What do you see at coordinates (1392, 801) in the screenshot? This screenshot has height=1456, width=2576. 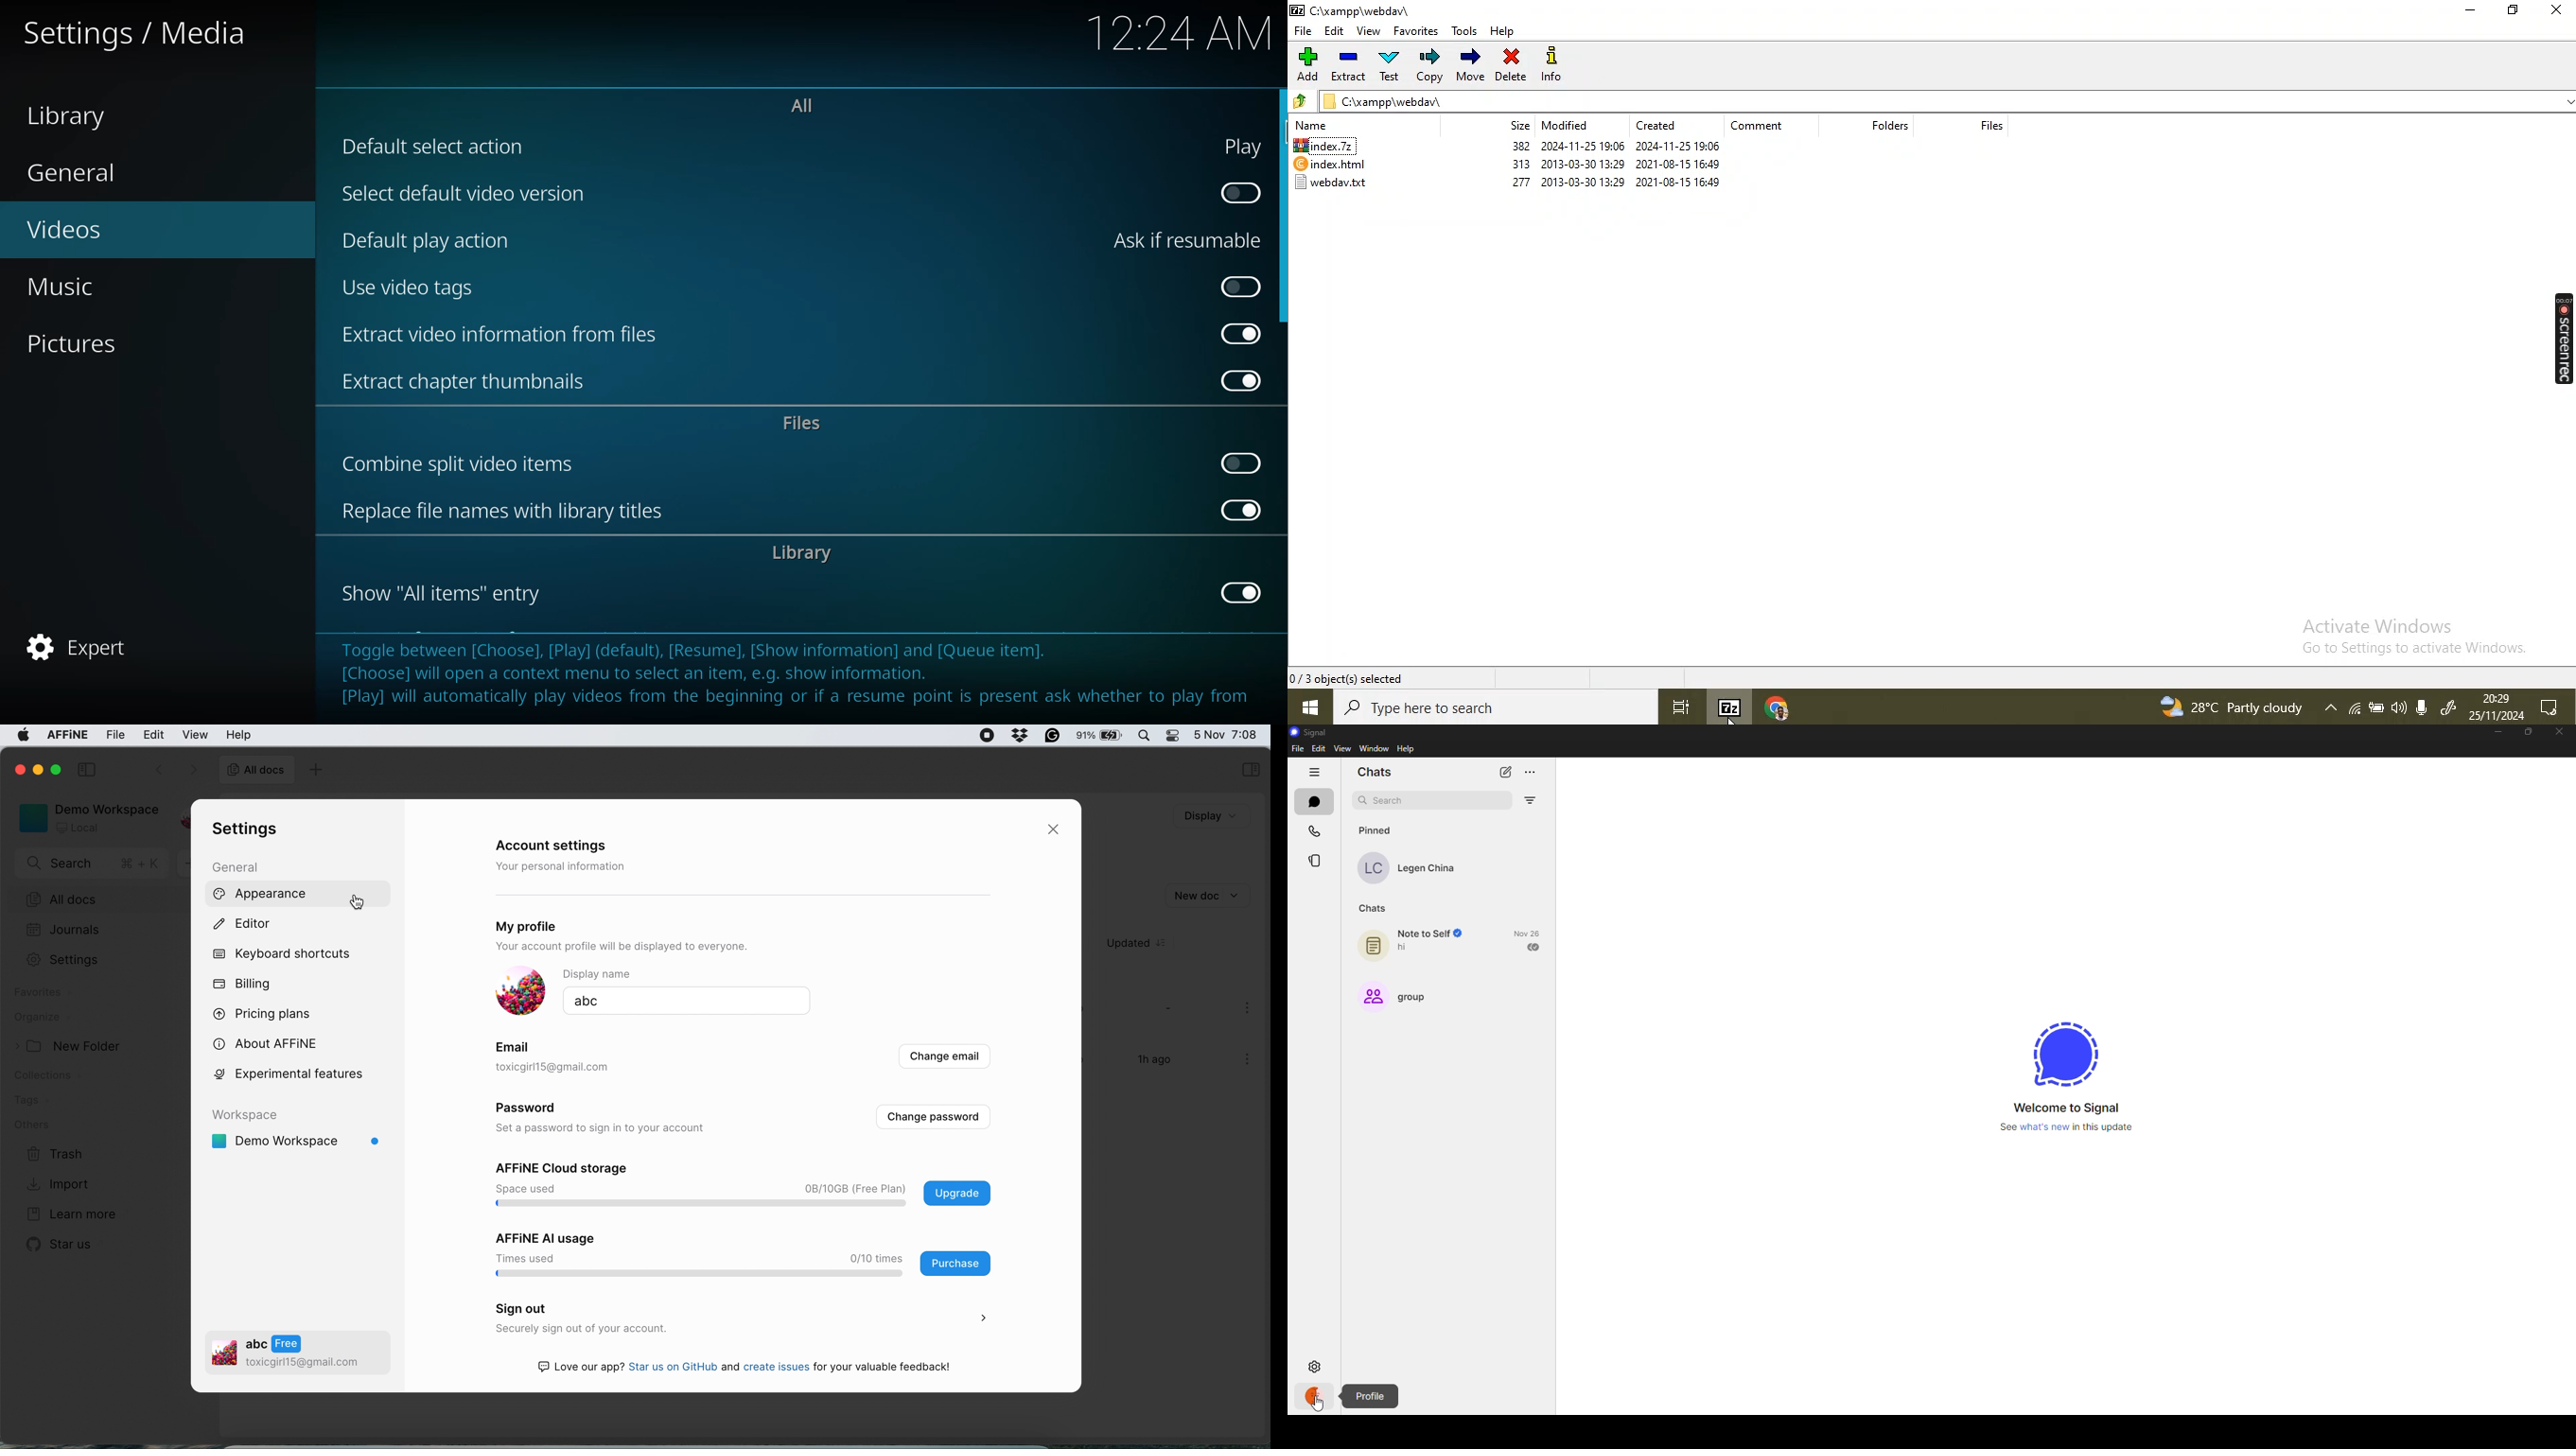 I see `search` at bounding box center [1392, 801].